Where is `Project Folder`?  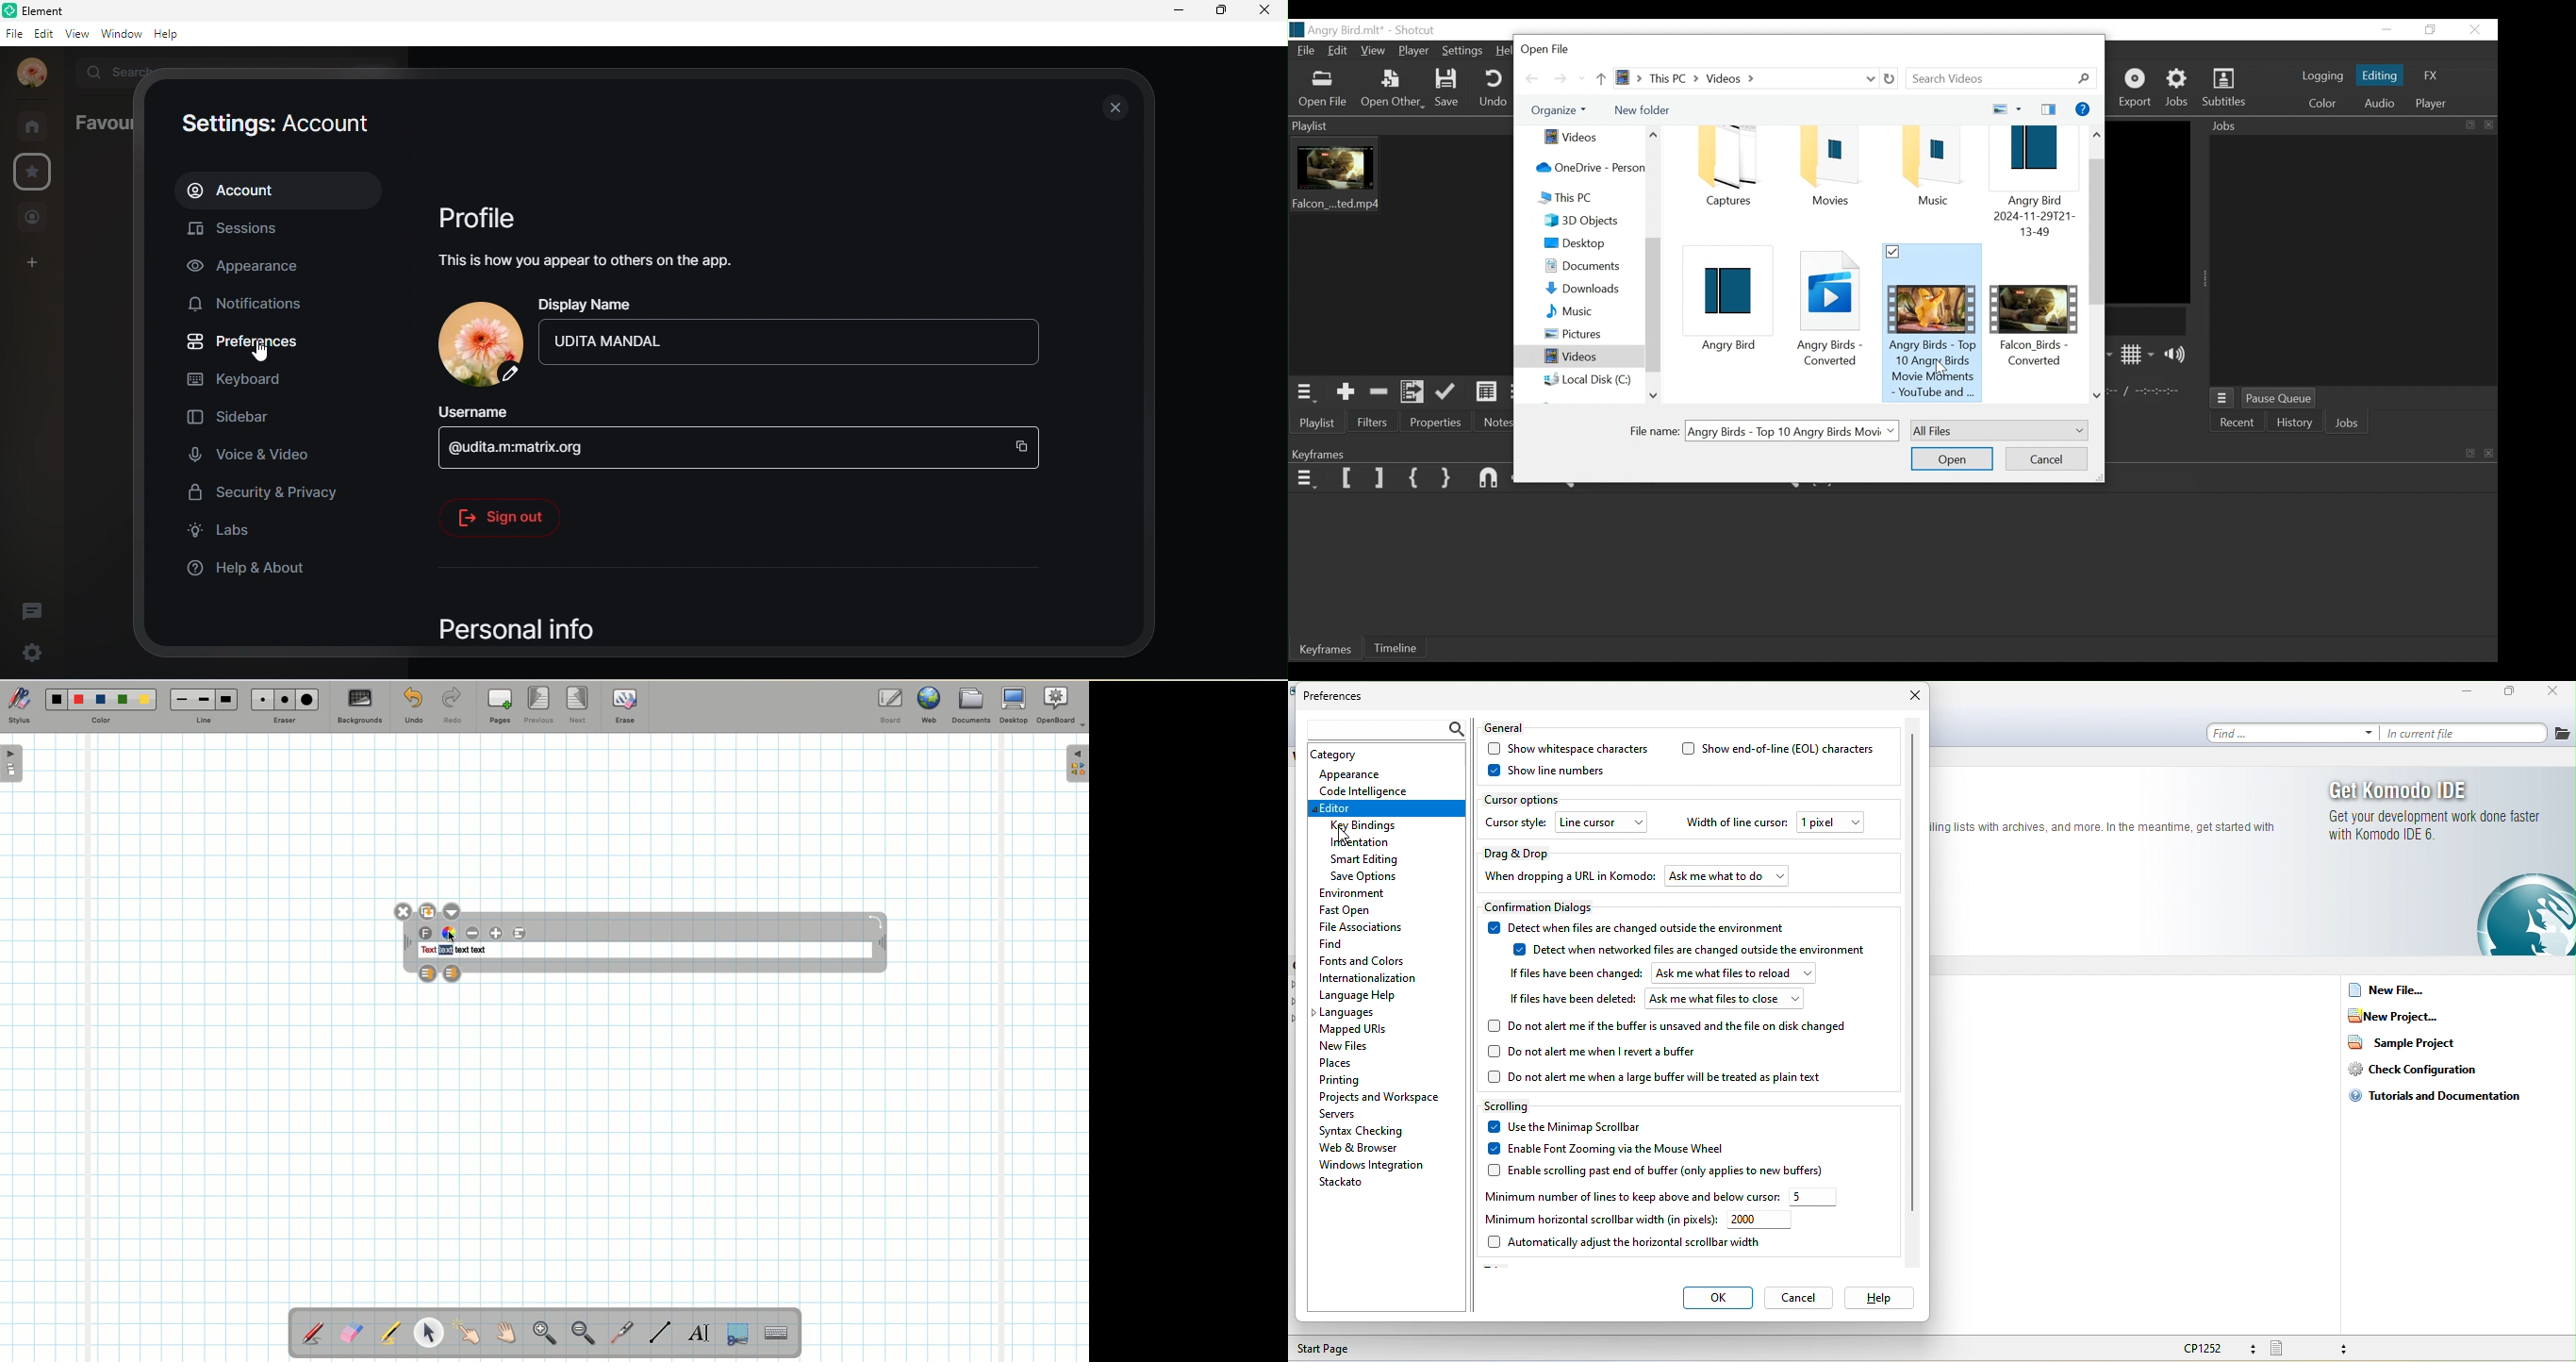
Project Folder is located at coordinates (1932, 190).